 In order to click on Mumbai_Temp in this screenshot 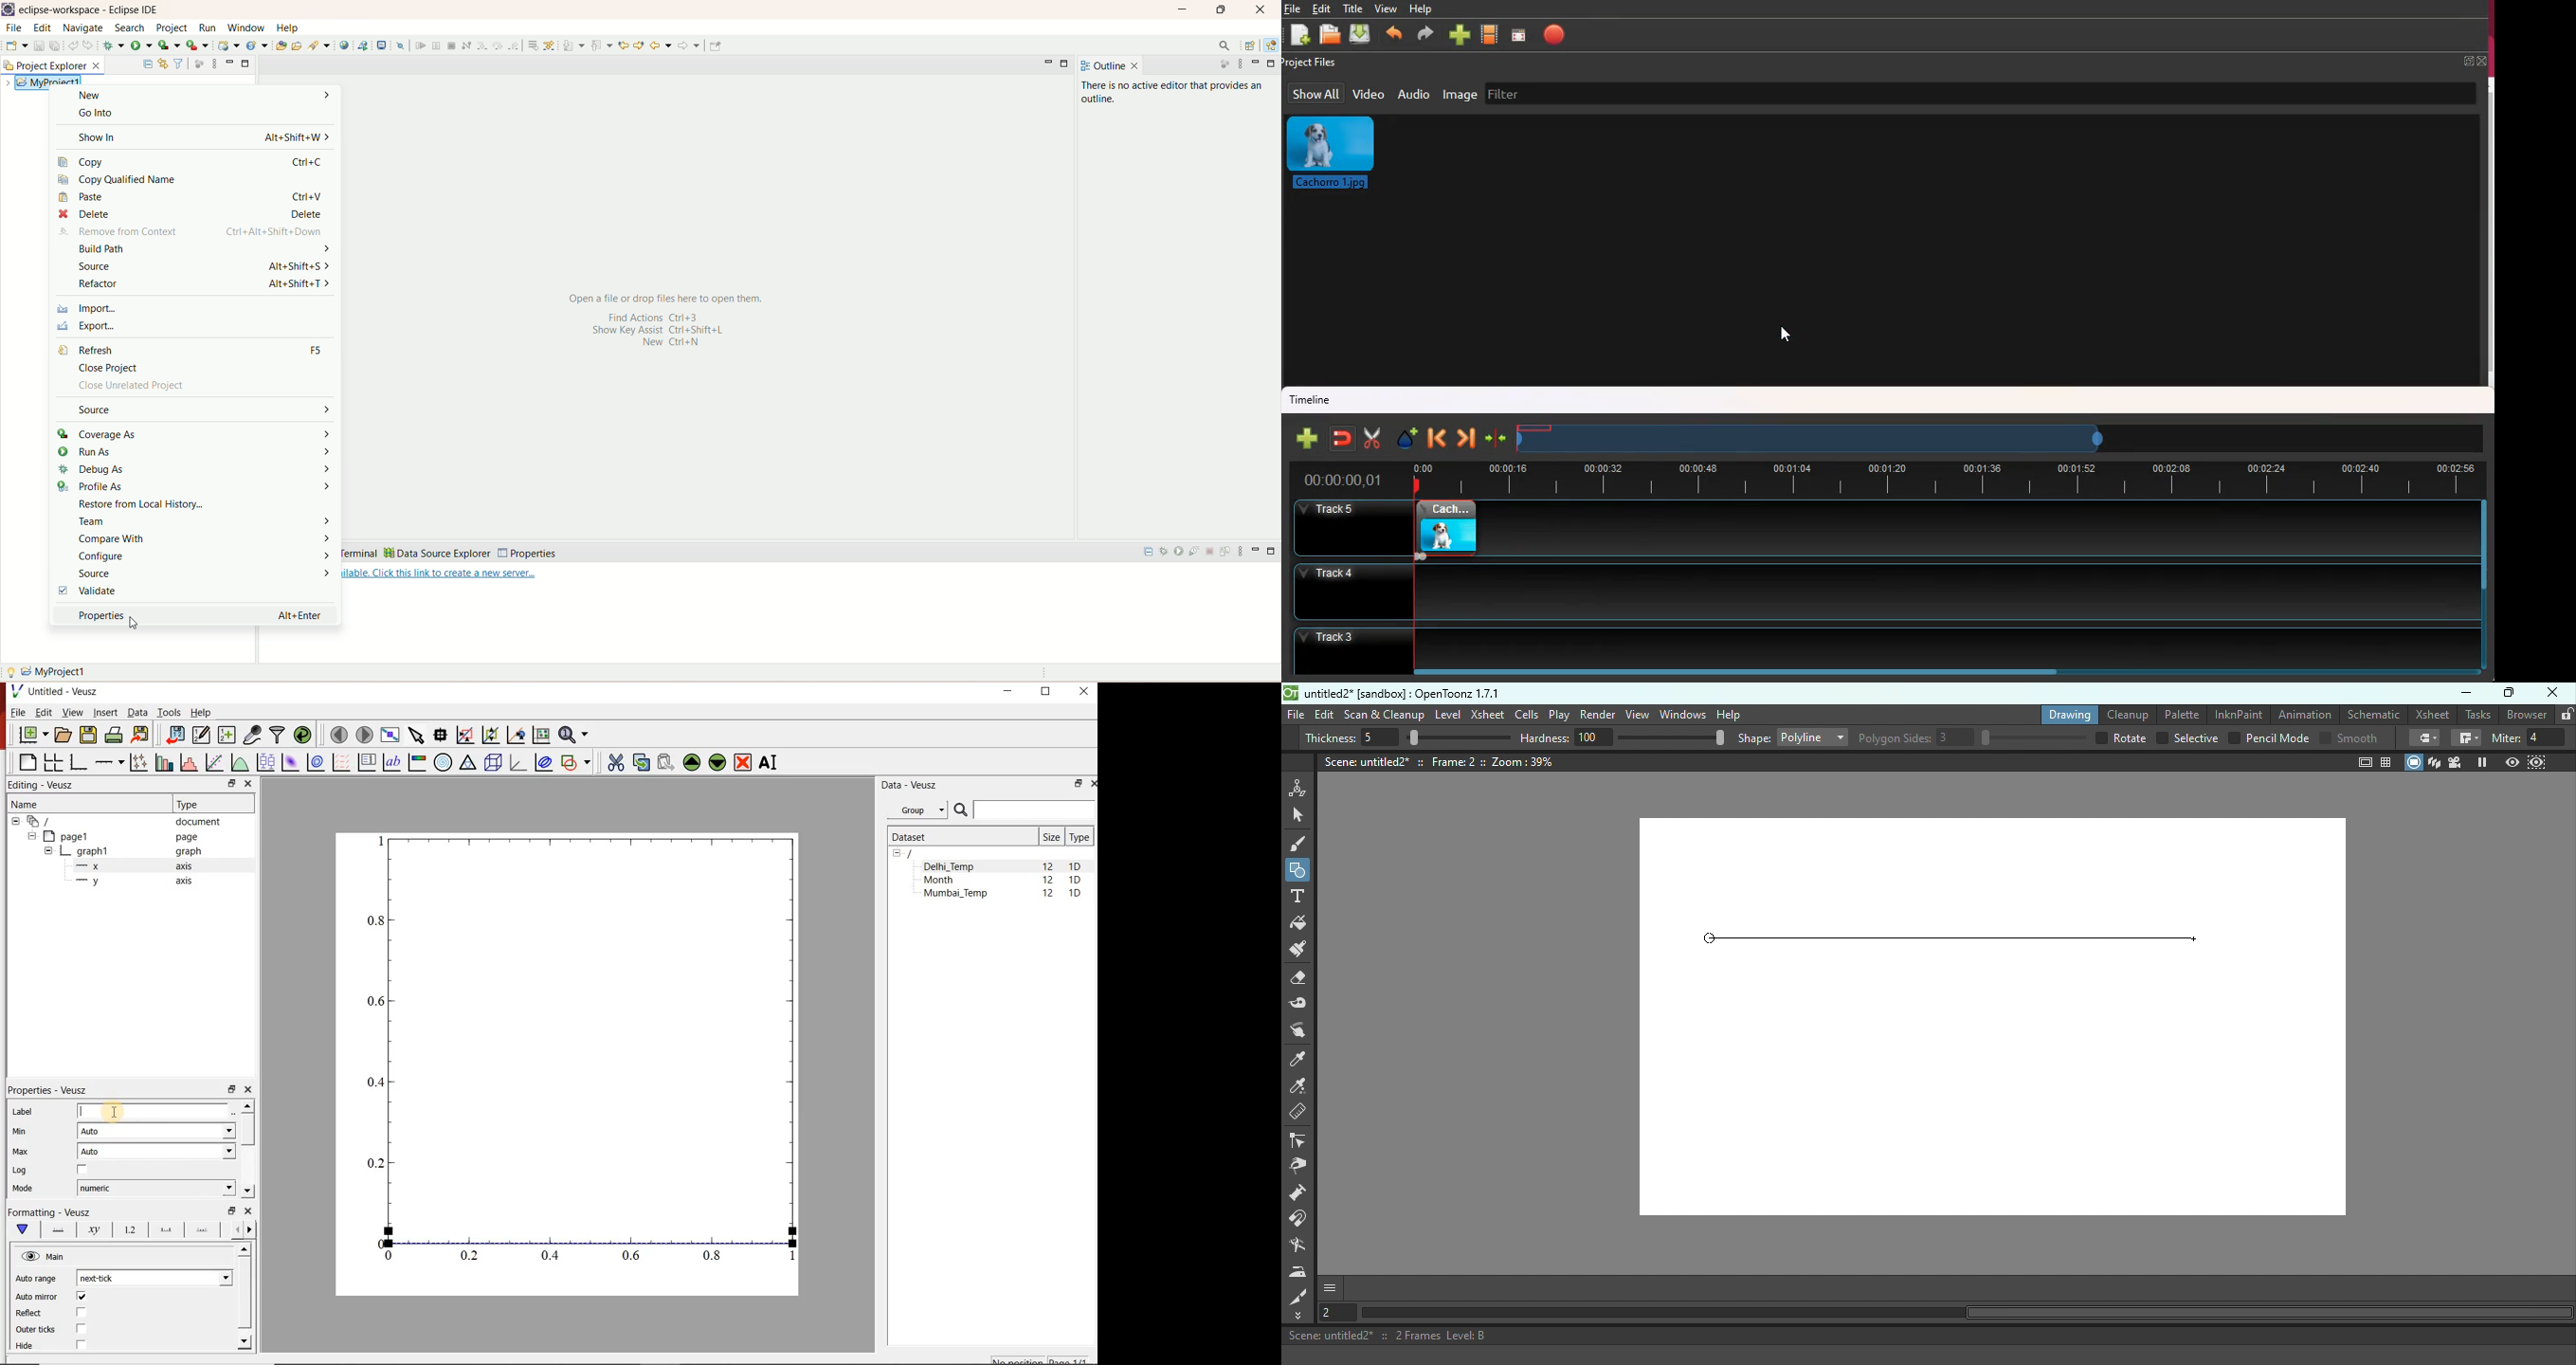, I will do `click(956, 894)`.